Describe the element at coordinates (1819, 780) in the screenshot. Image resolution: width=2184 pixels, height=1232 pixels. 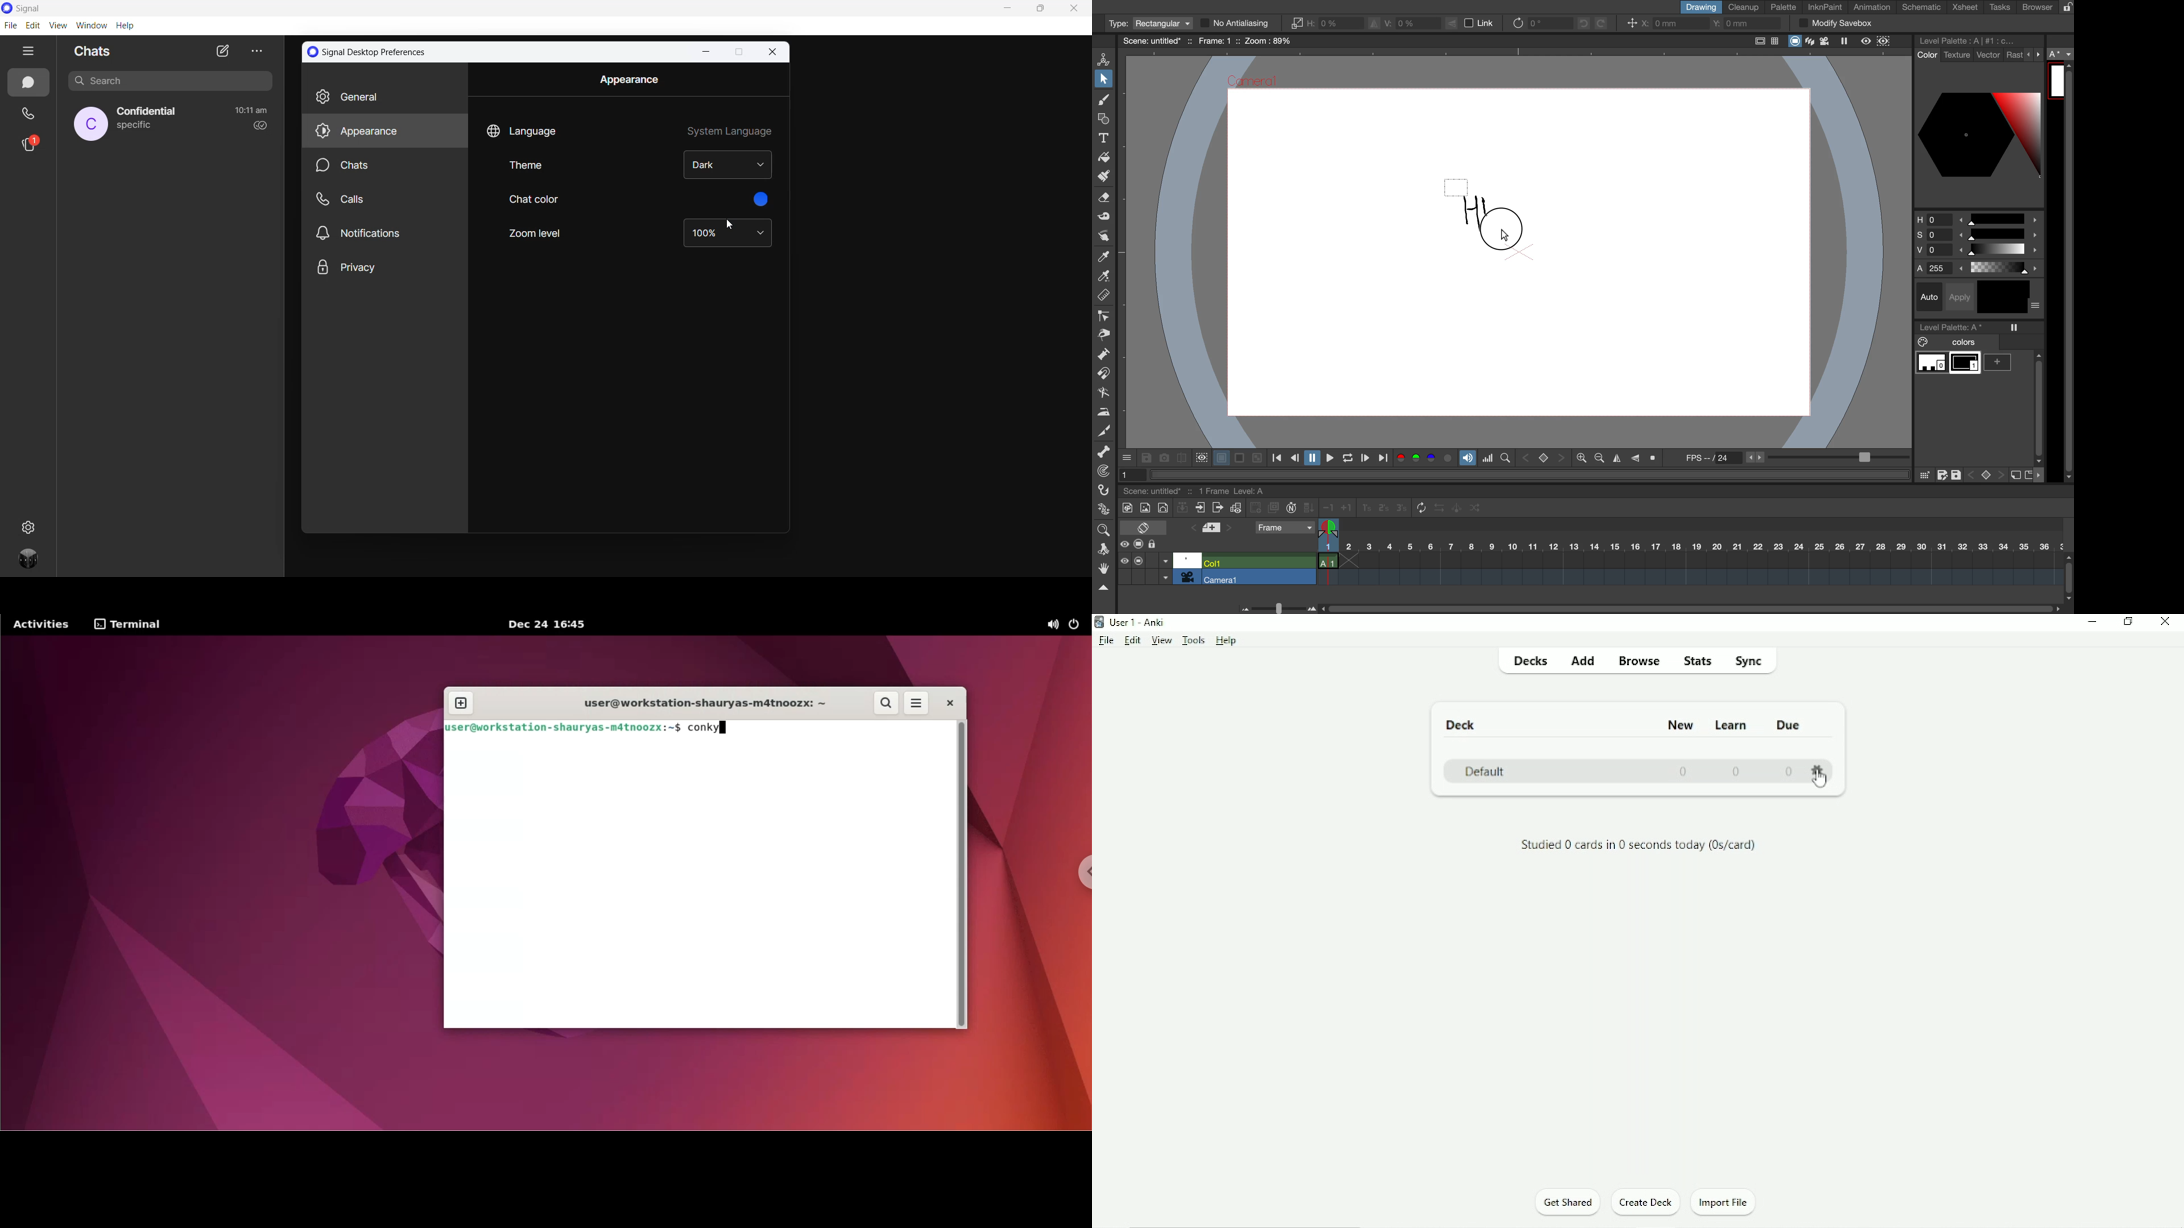
I see `Cursor` at that location.